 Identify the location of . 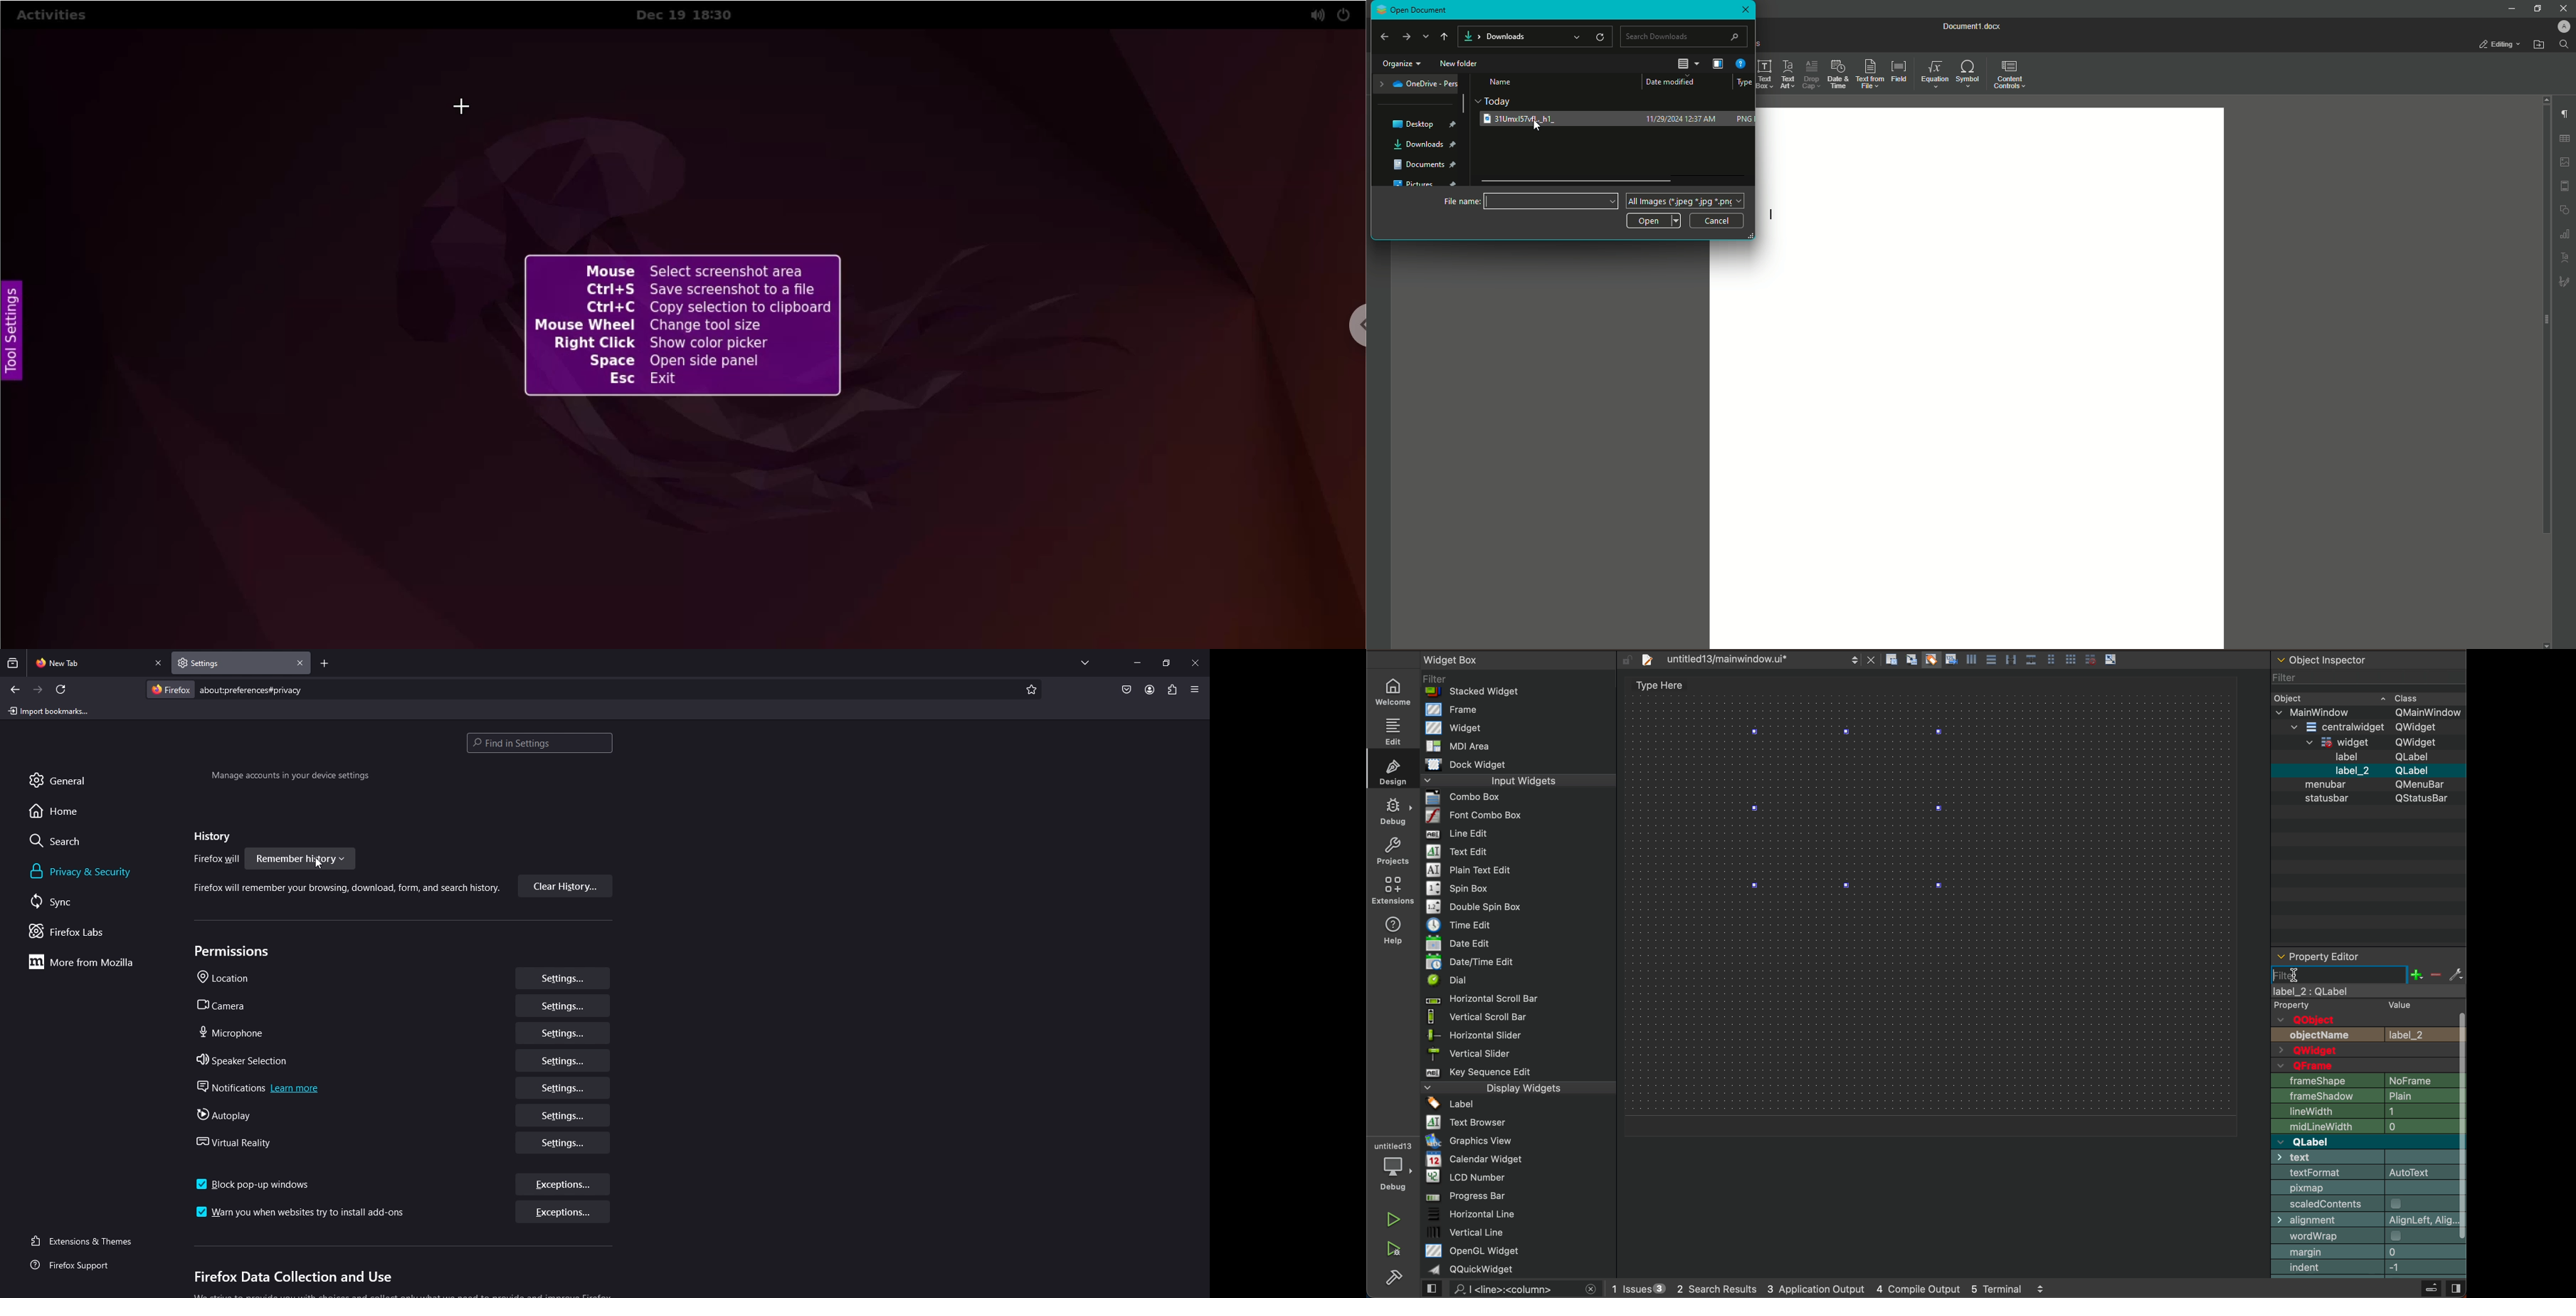
(2370, 1036).